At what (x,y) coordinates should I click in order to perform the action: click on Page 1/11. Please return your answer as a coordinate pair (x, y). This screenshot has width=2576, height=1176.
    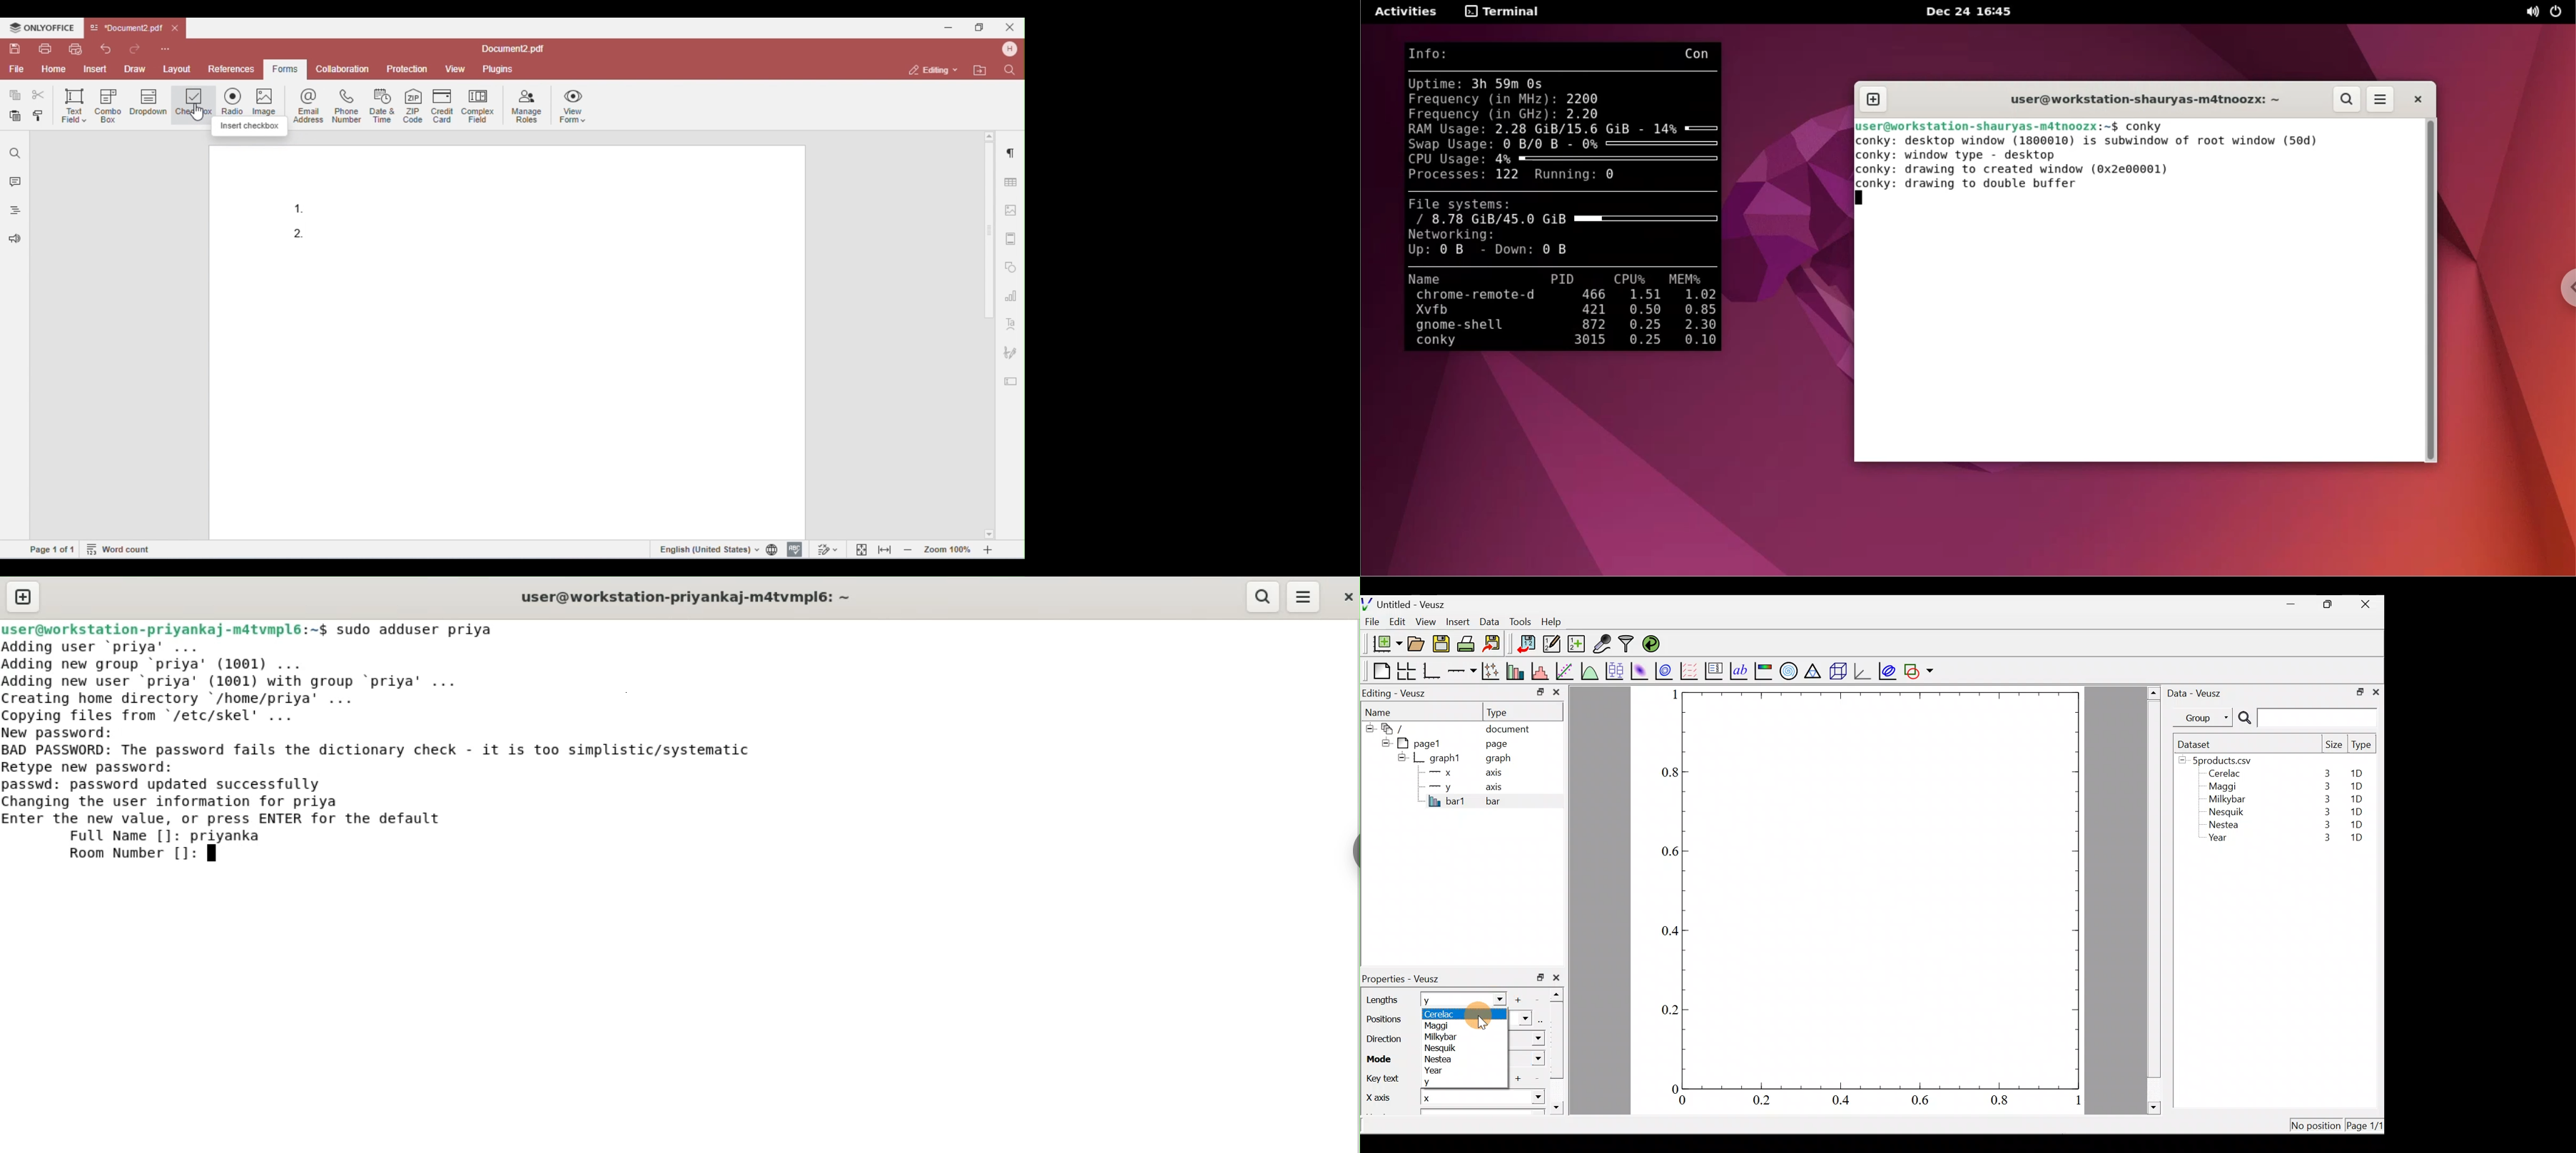
    Looking at the image, I should click on (2366, 1127).